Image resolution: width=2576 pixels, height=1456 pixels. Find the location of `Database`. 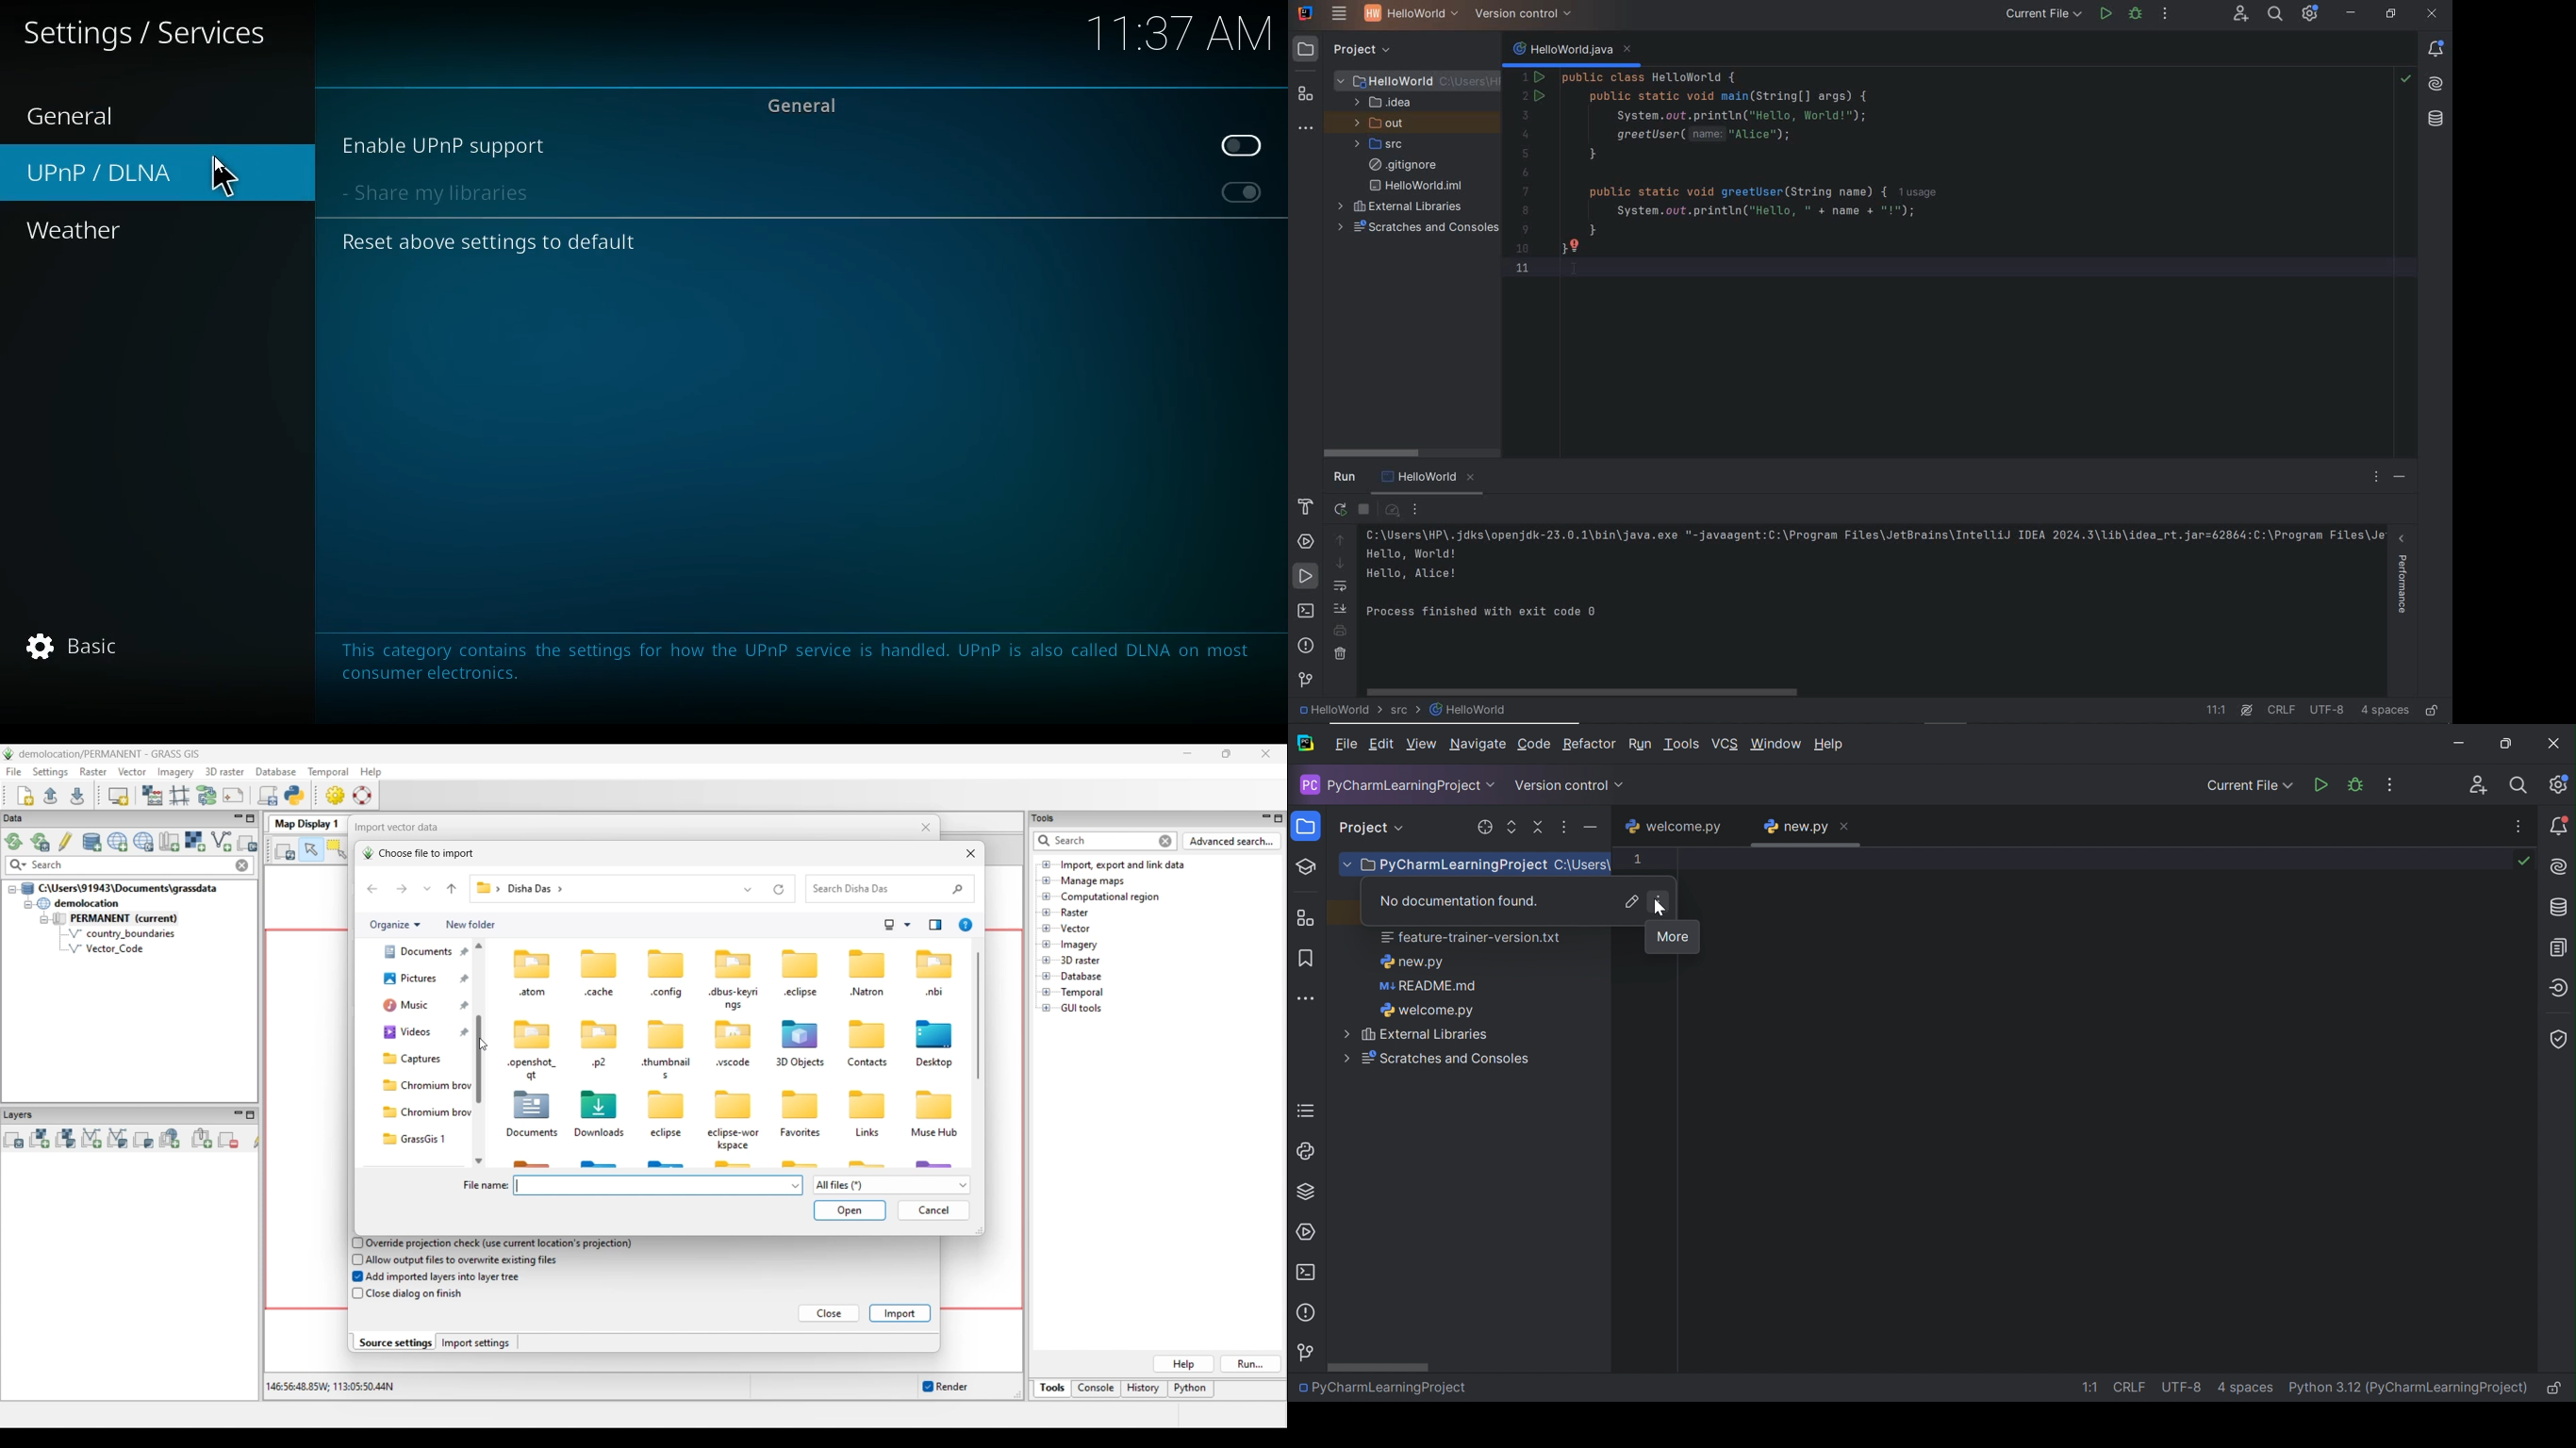

Database is located at coordinates (2435, 118).